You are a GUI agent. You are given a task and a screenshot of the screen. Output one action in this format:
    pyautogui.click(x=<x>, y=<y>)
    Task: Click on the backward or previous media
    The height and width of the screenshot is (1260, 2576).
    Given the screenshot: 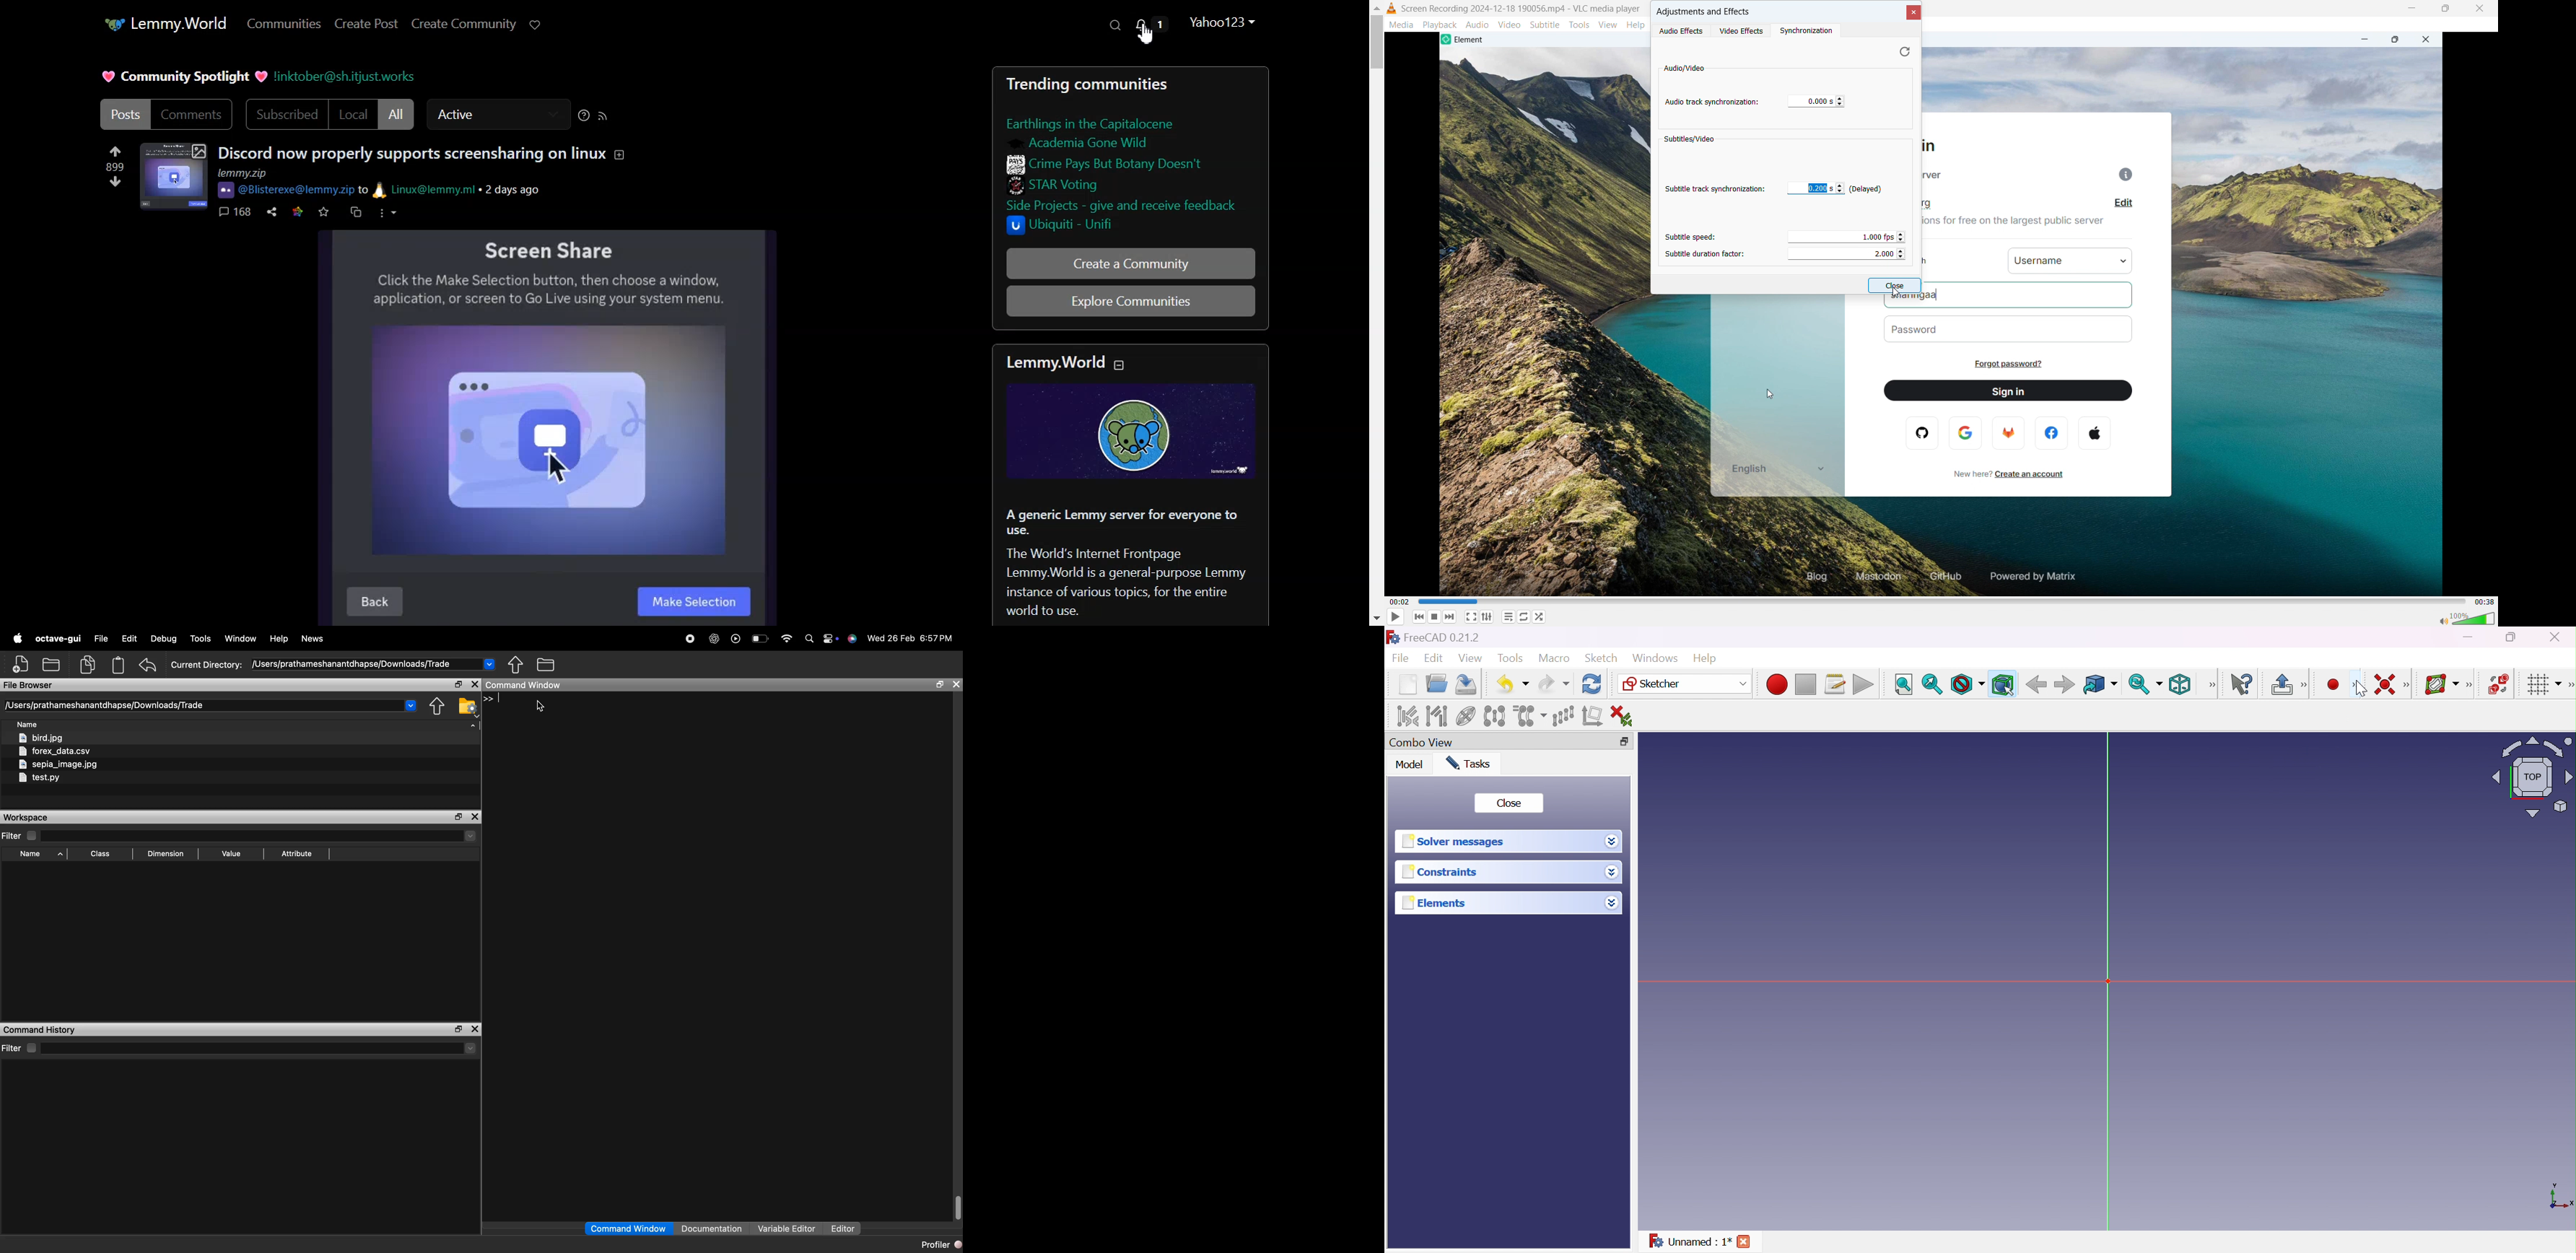 What is the action you would take?
    pyautogui.click(x=1419, y=617)
    